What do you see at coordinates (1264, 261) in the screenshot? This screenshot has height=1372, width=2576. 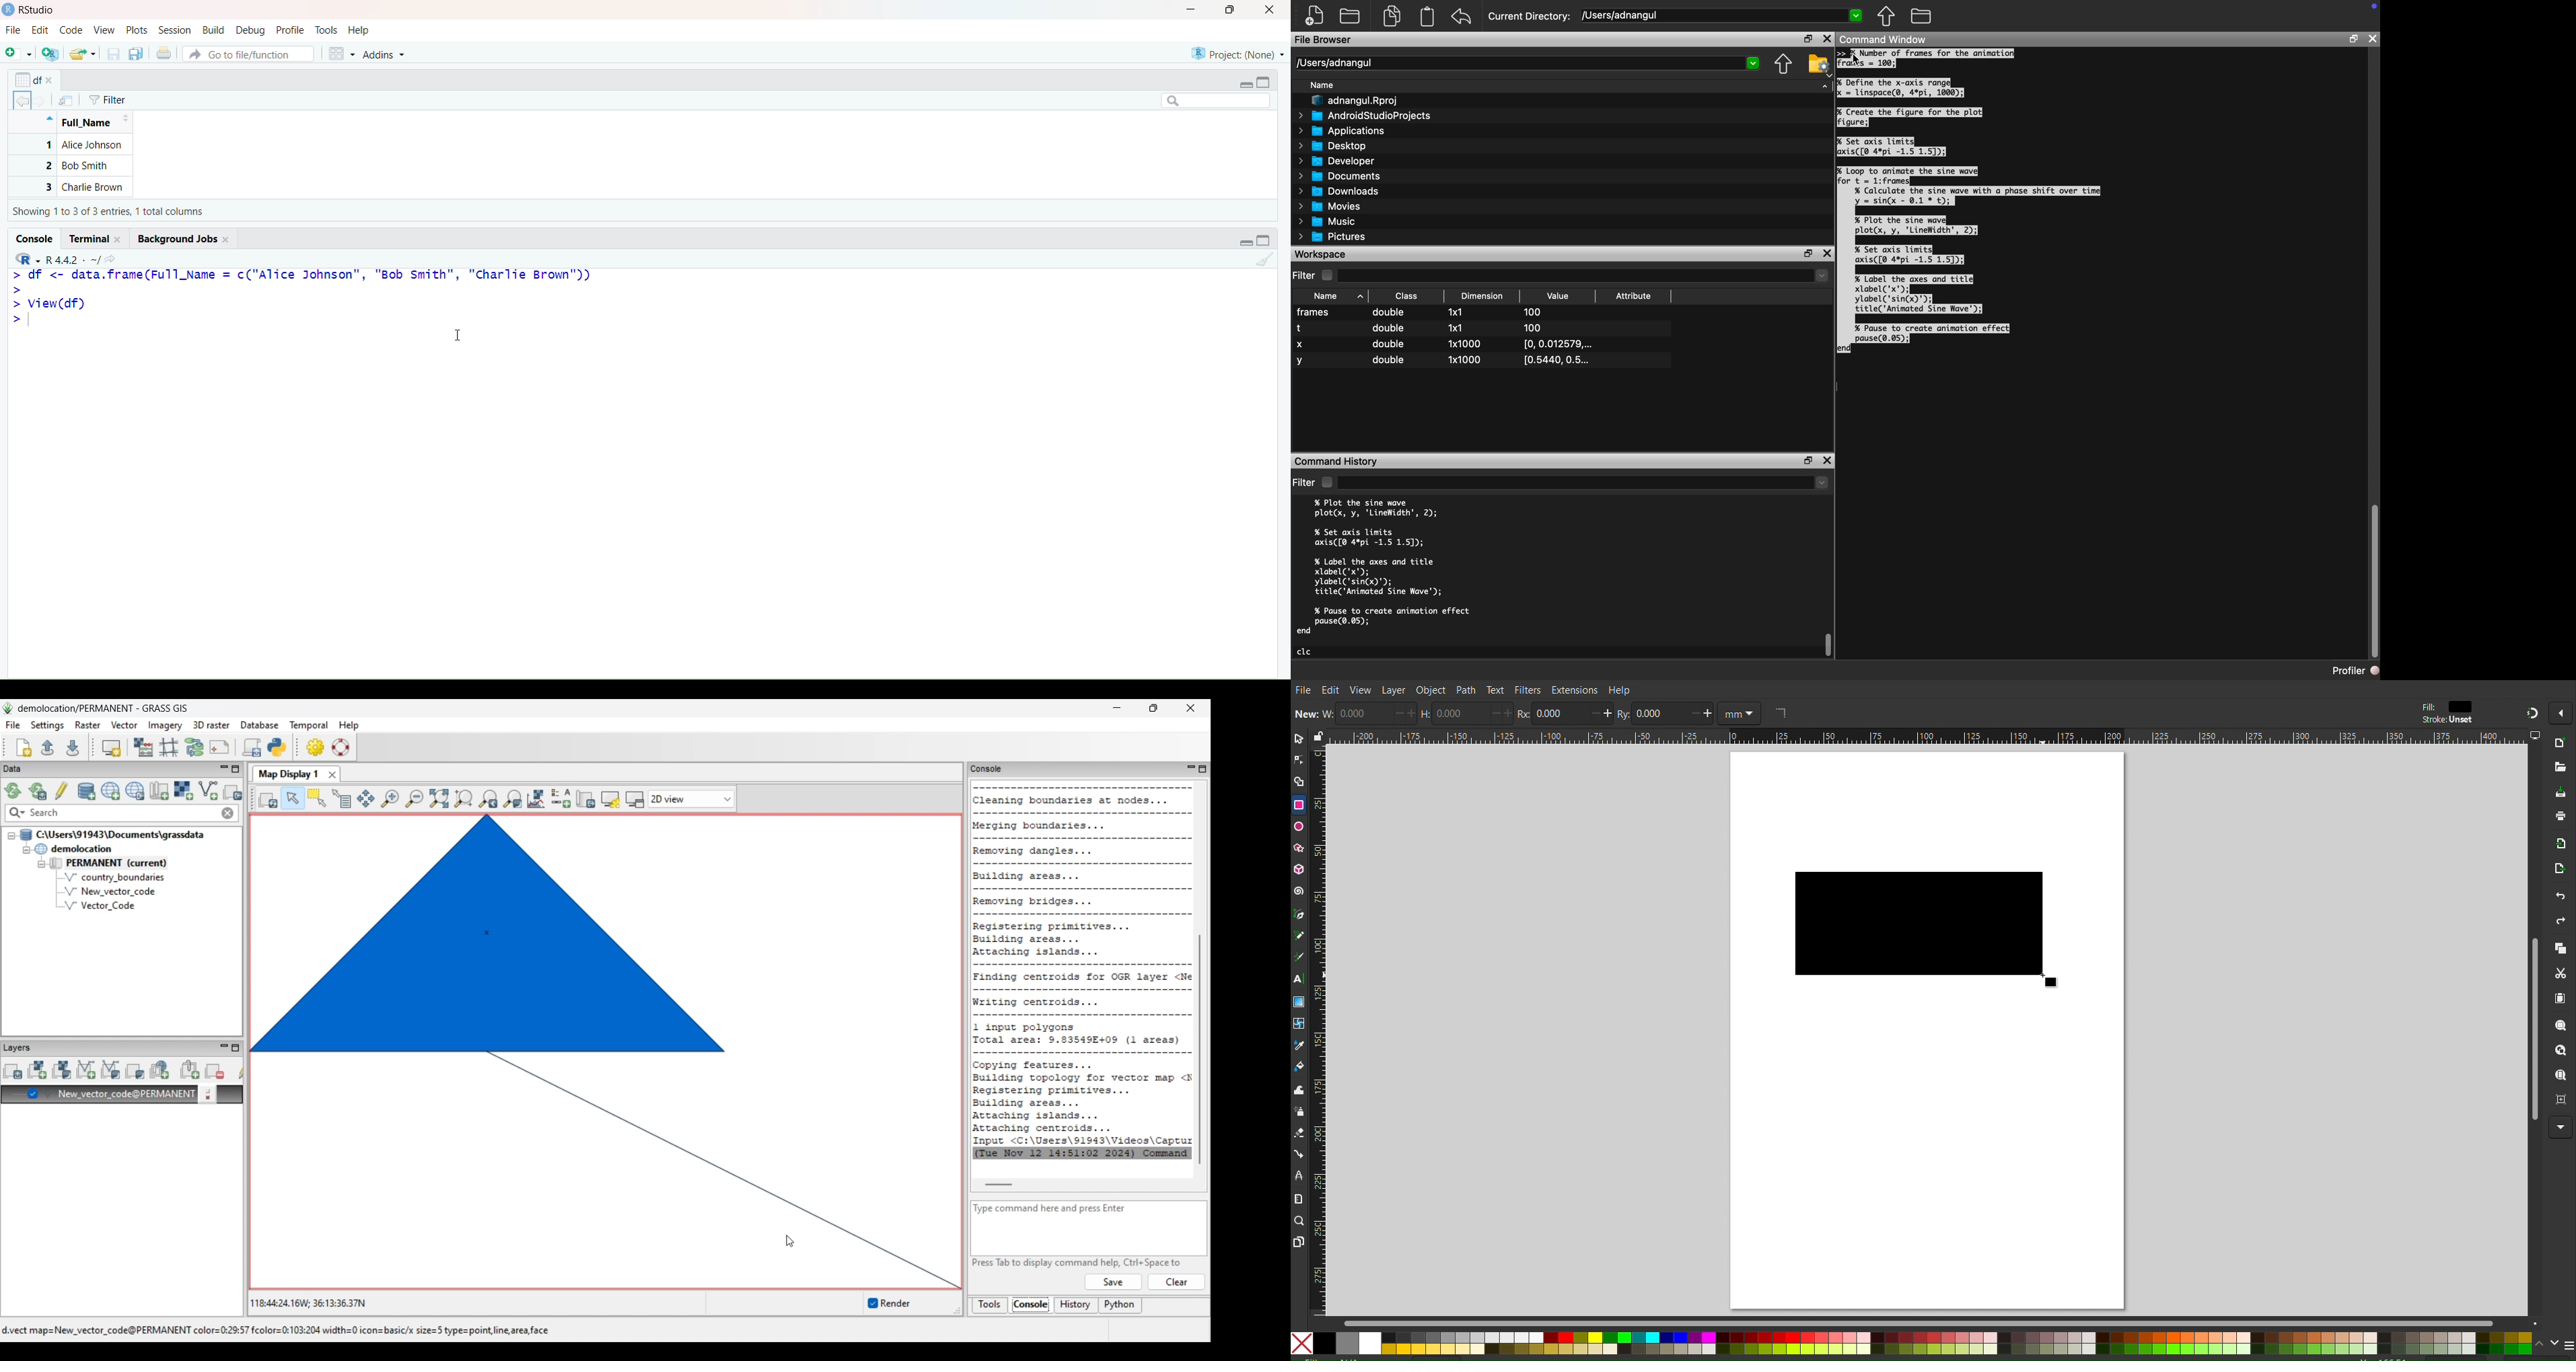 I see `Clear console (Ctrl + L)` at bounding box center [1264, 261].